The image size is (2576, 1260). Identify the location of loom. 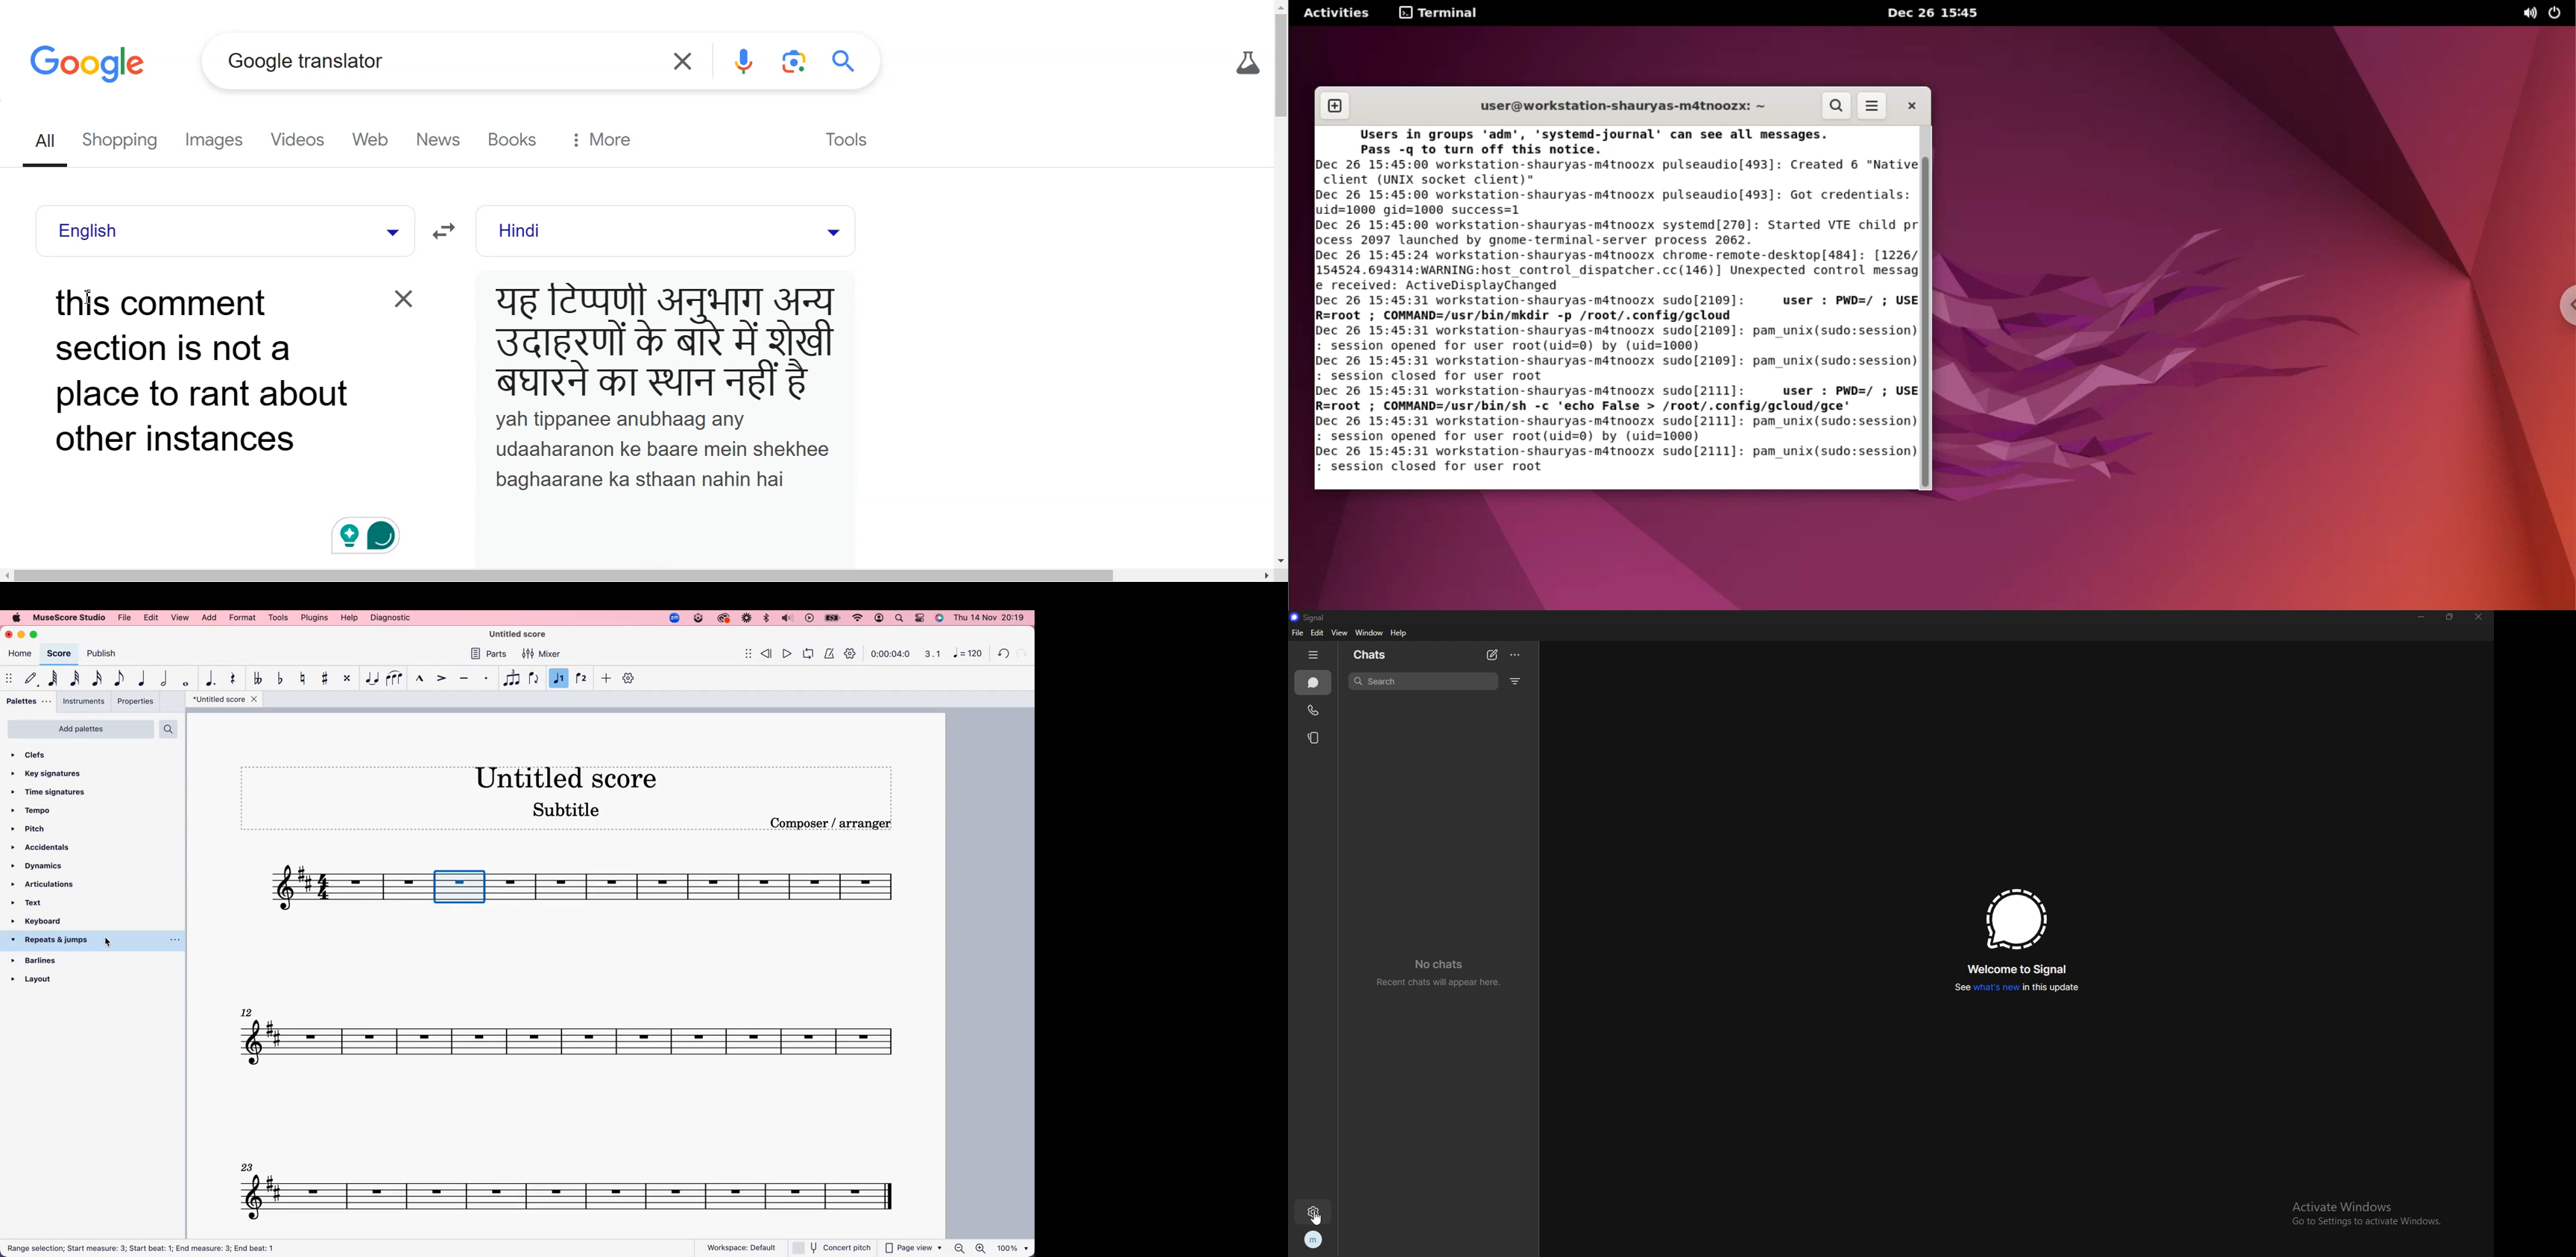
(746, 619).